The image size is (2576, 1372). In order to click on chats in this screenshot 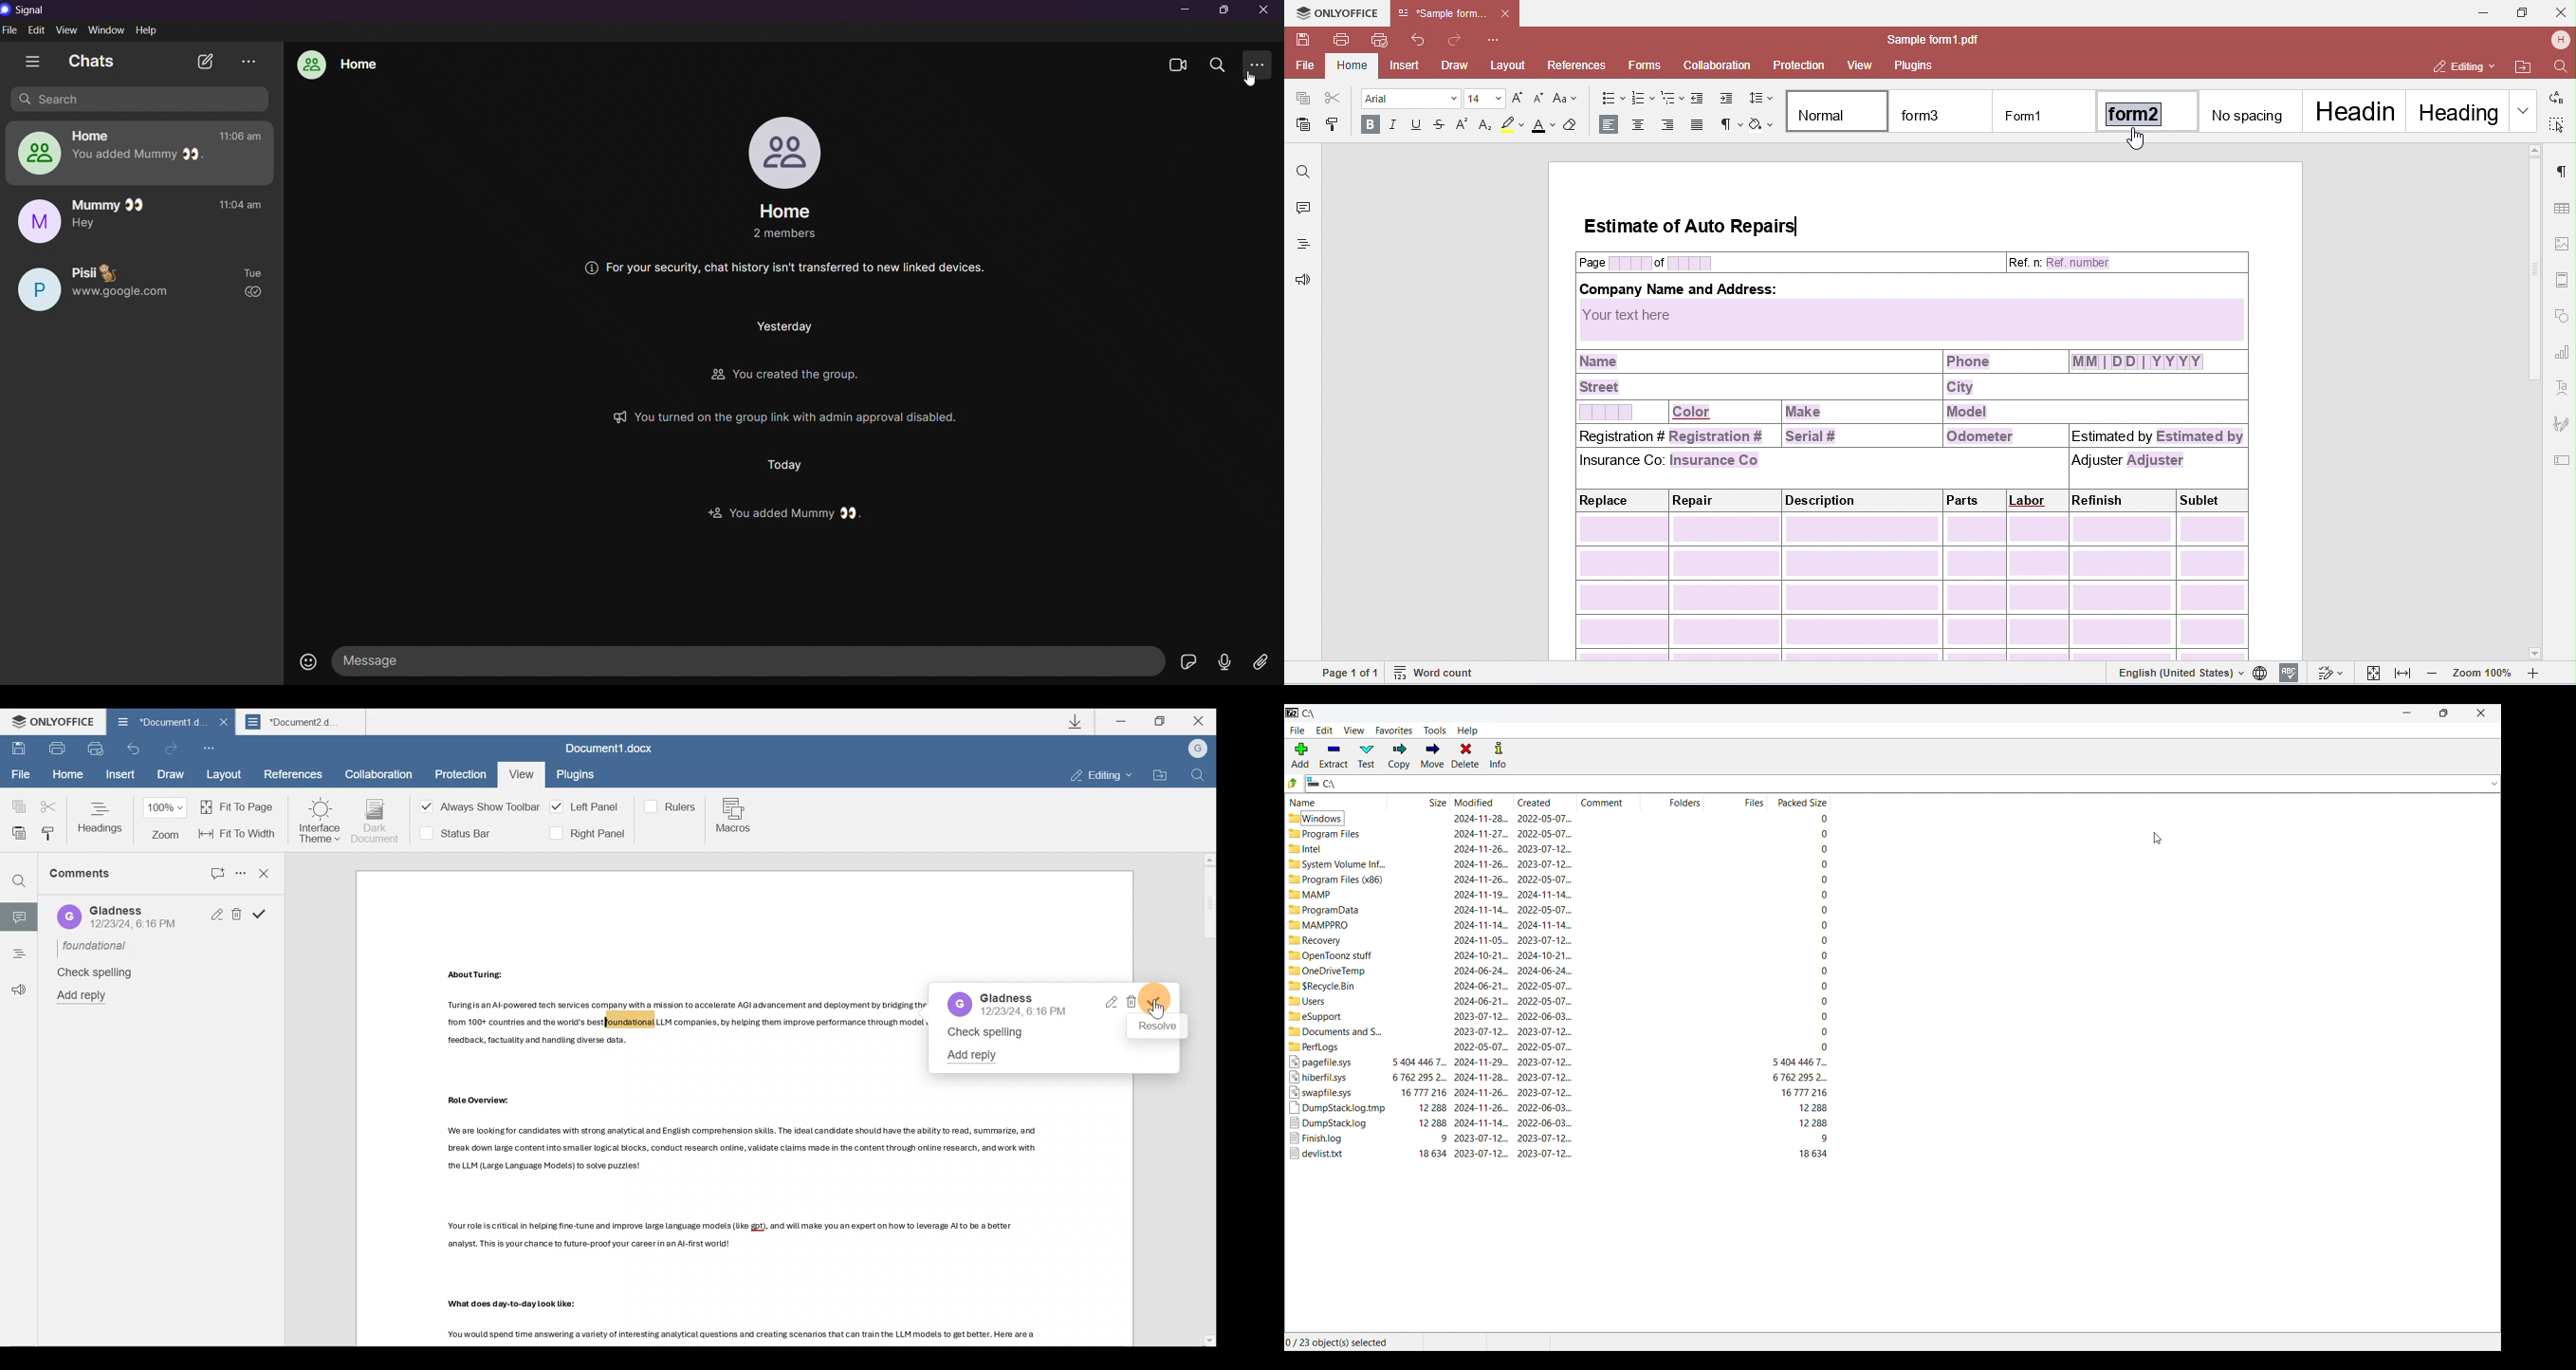, I will do `click(93, 60)`.